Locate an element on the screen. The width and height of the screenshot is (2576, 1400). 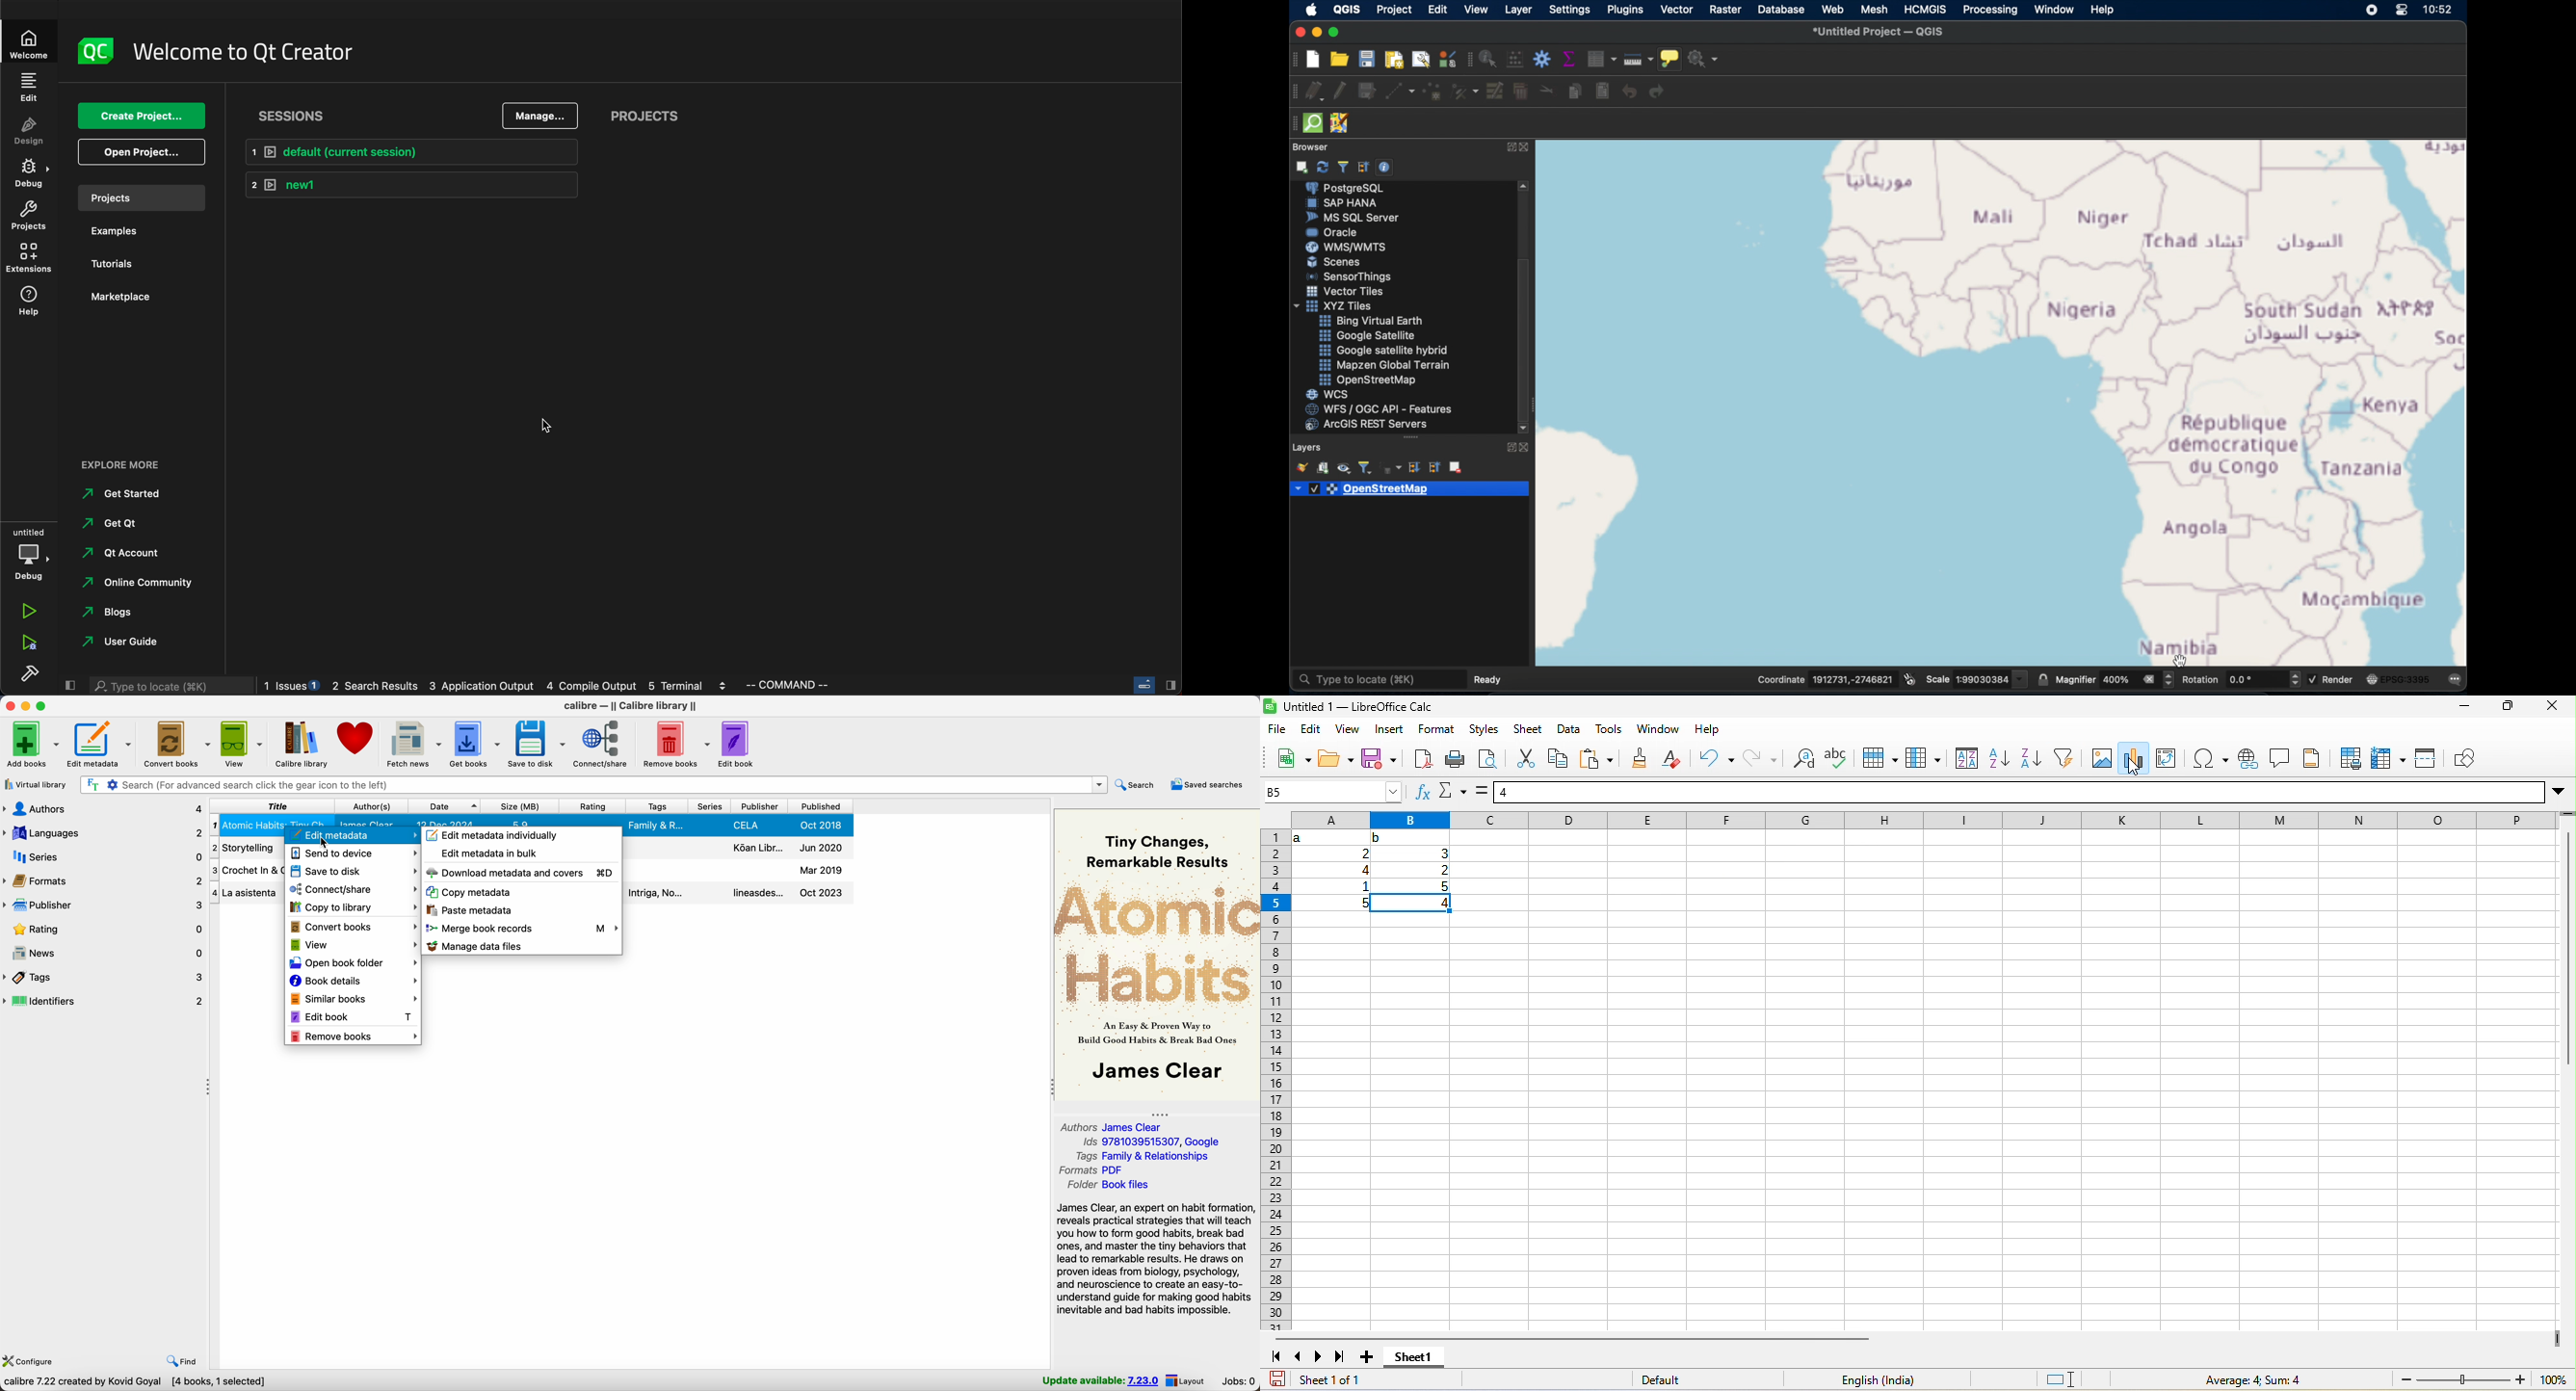
remove books is located at coordinates (675, 744).